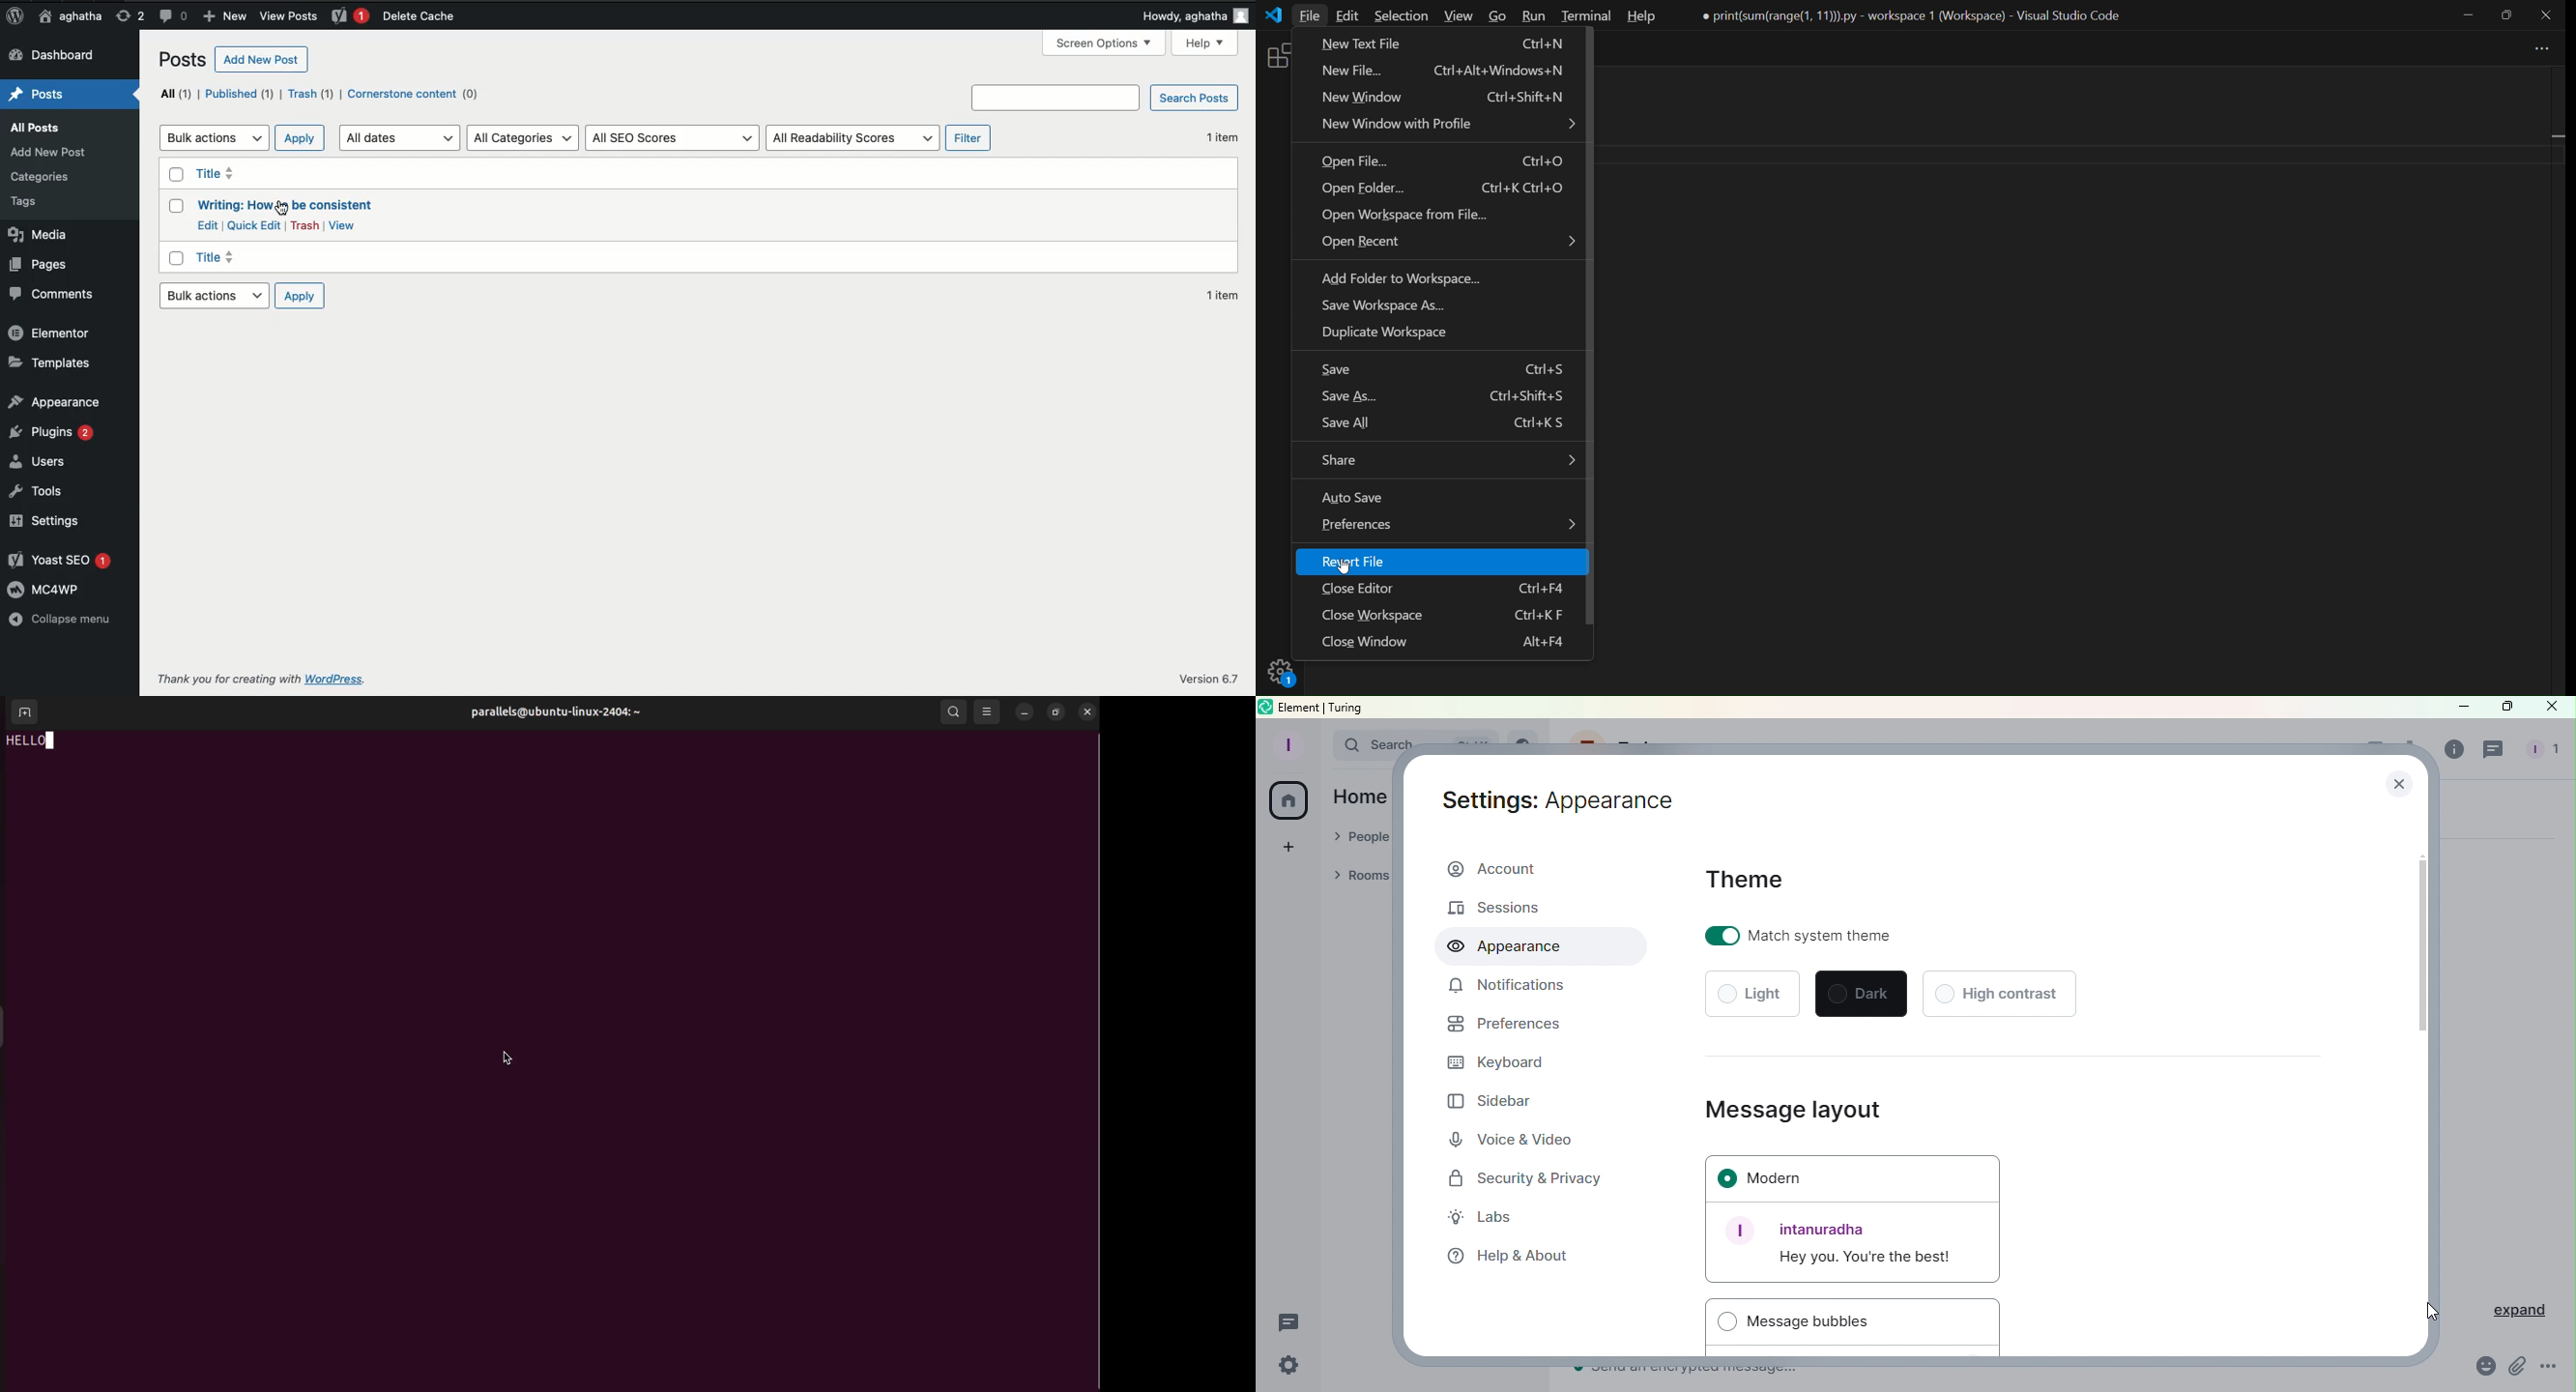 The image size is (2576, 1400). What do you see at coordinates (27, 200) in the screenshot?
I see `Tags` at bounding box center [27, 200].